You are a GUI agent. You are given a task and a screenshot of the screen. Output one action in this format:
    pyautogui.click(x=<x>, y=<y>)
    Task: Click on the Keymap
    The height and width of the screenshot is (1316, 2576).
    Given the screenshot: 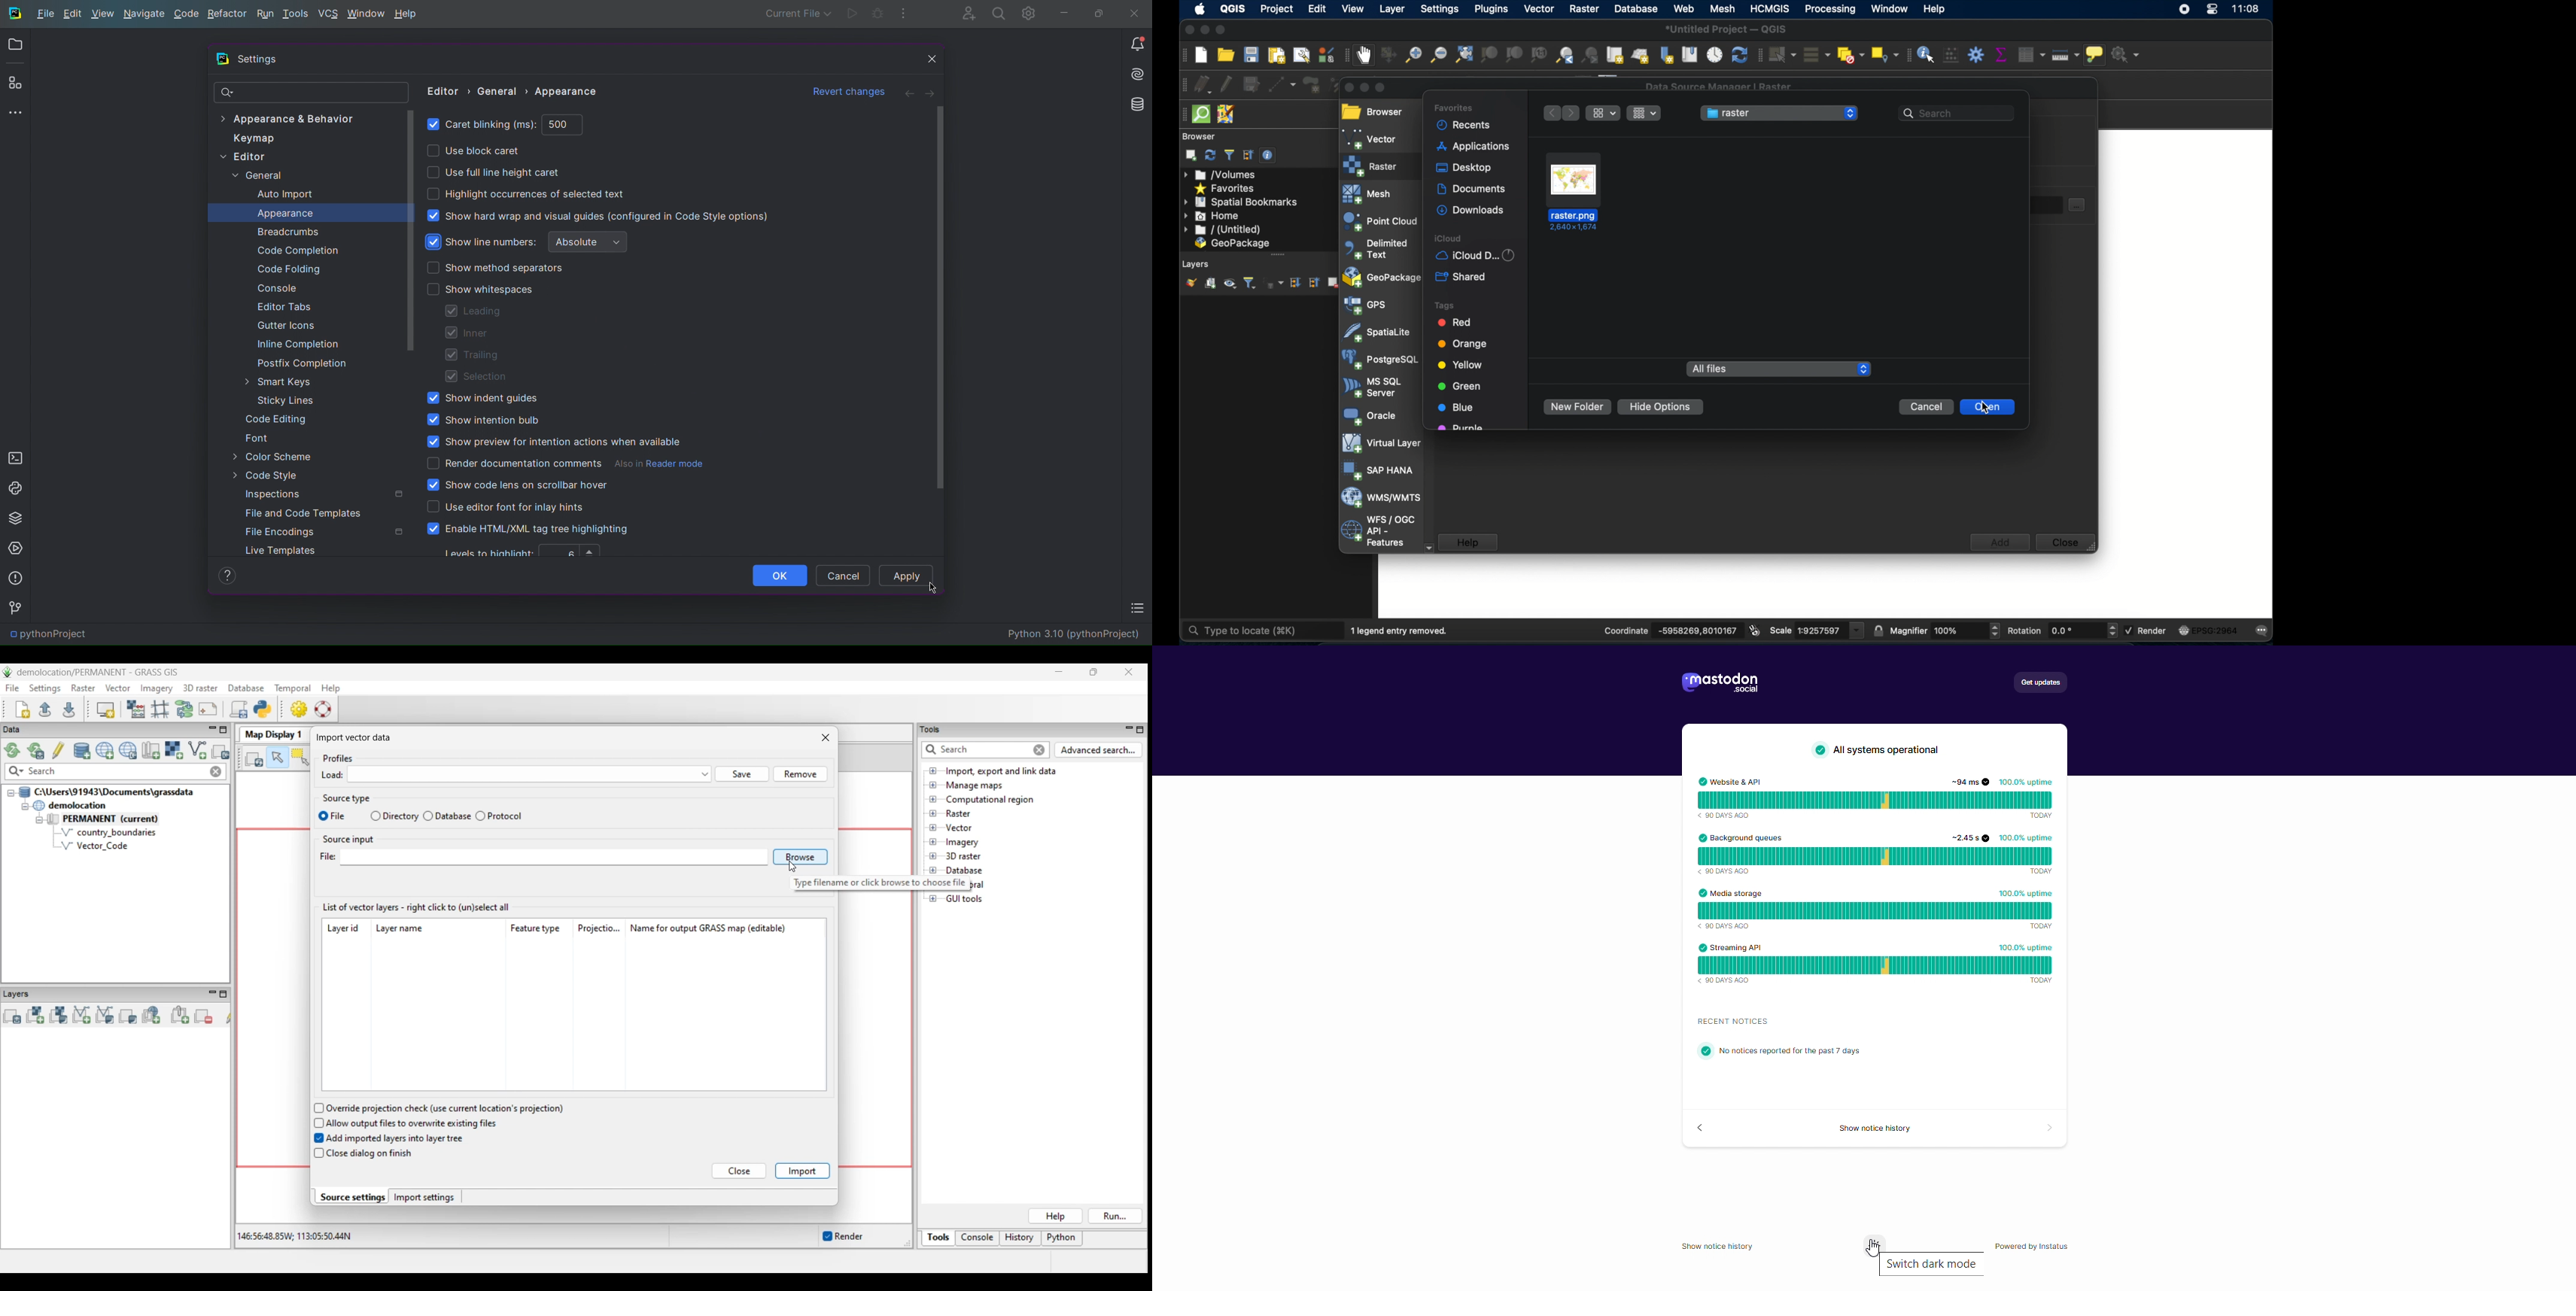 What is the action you would take?
    pyautogui.click(x=251, y=139)
    